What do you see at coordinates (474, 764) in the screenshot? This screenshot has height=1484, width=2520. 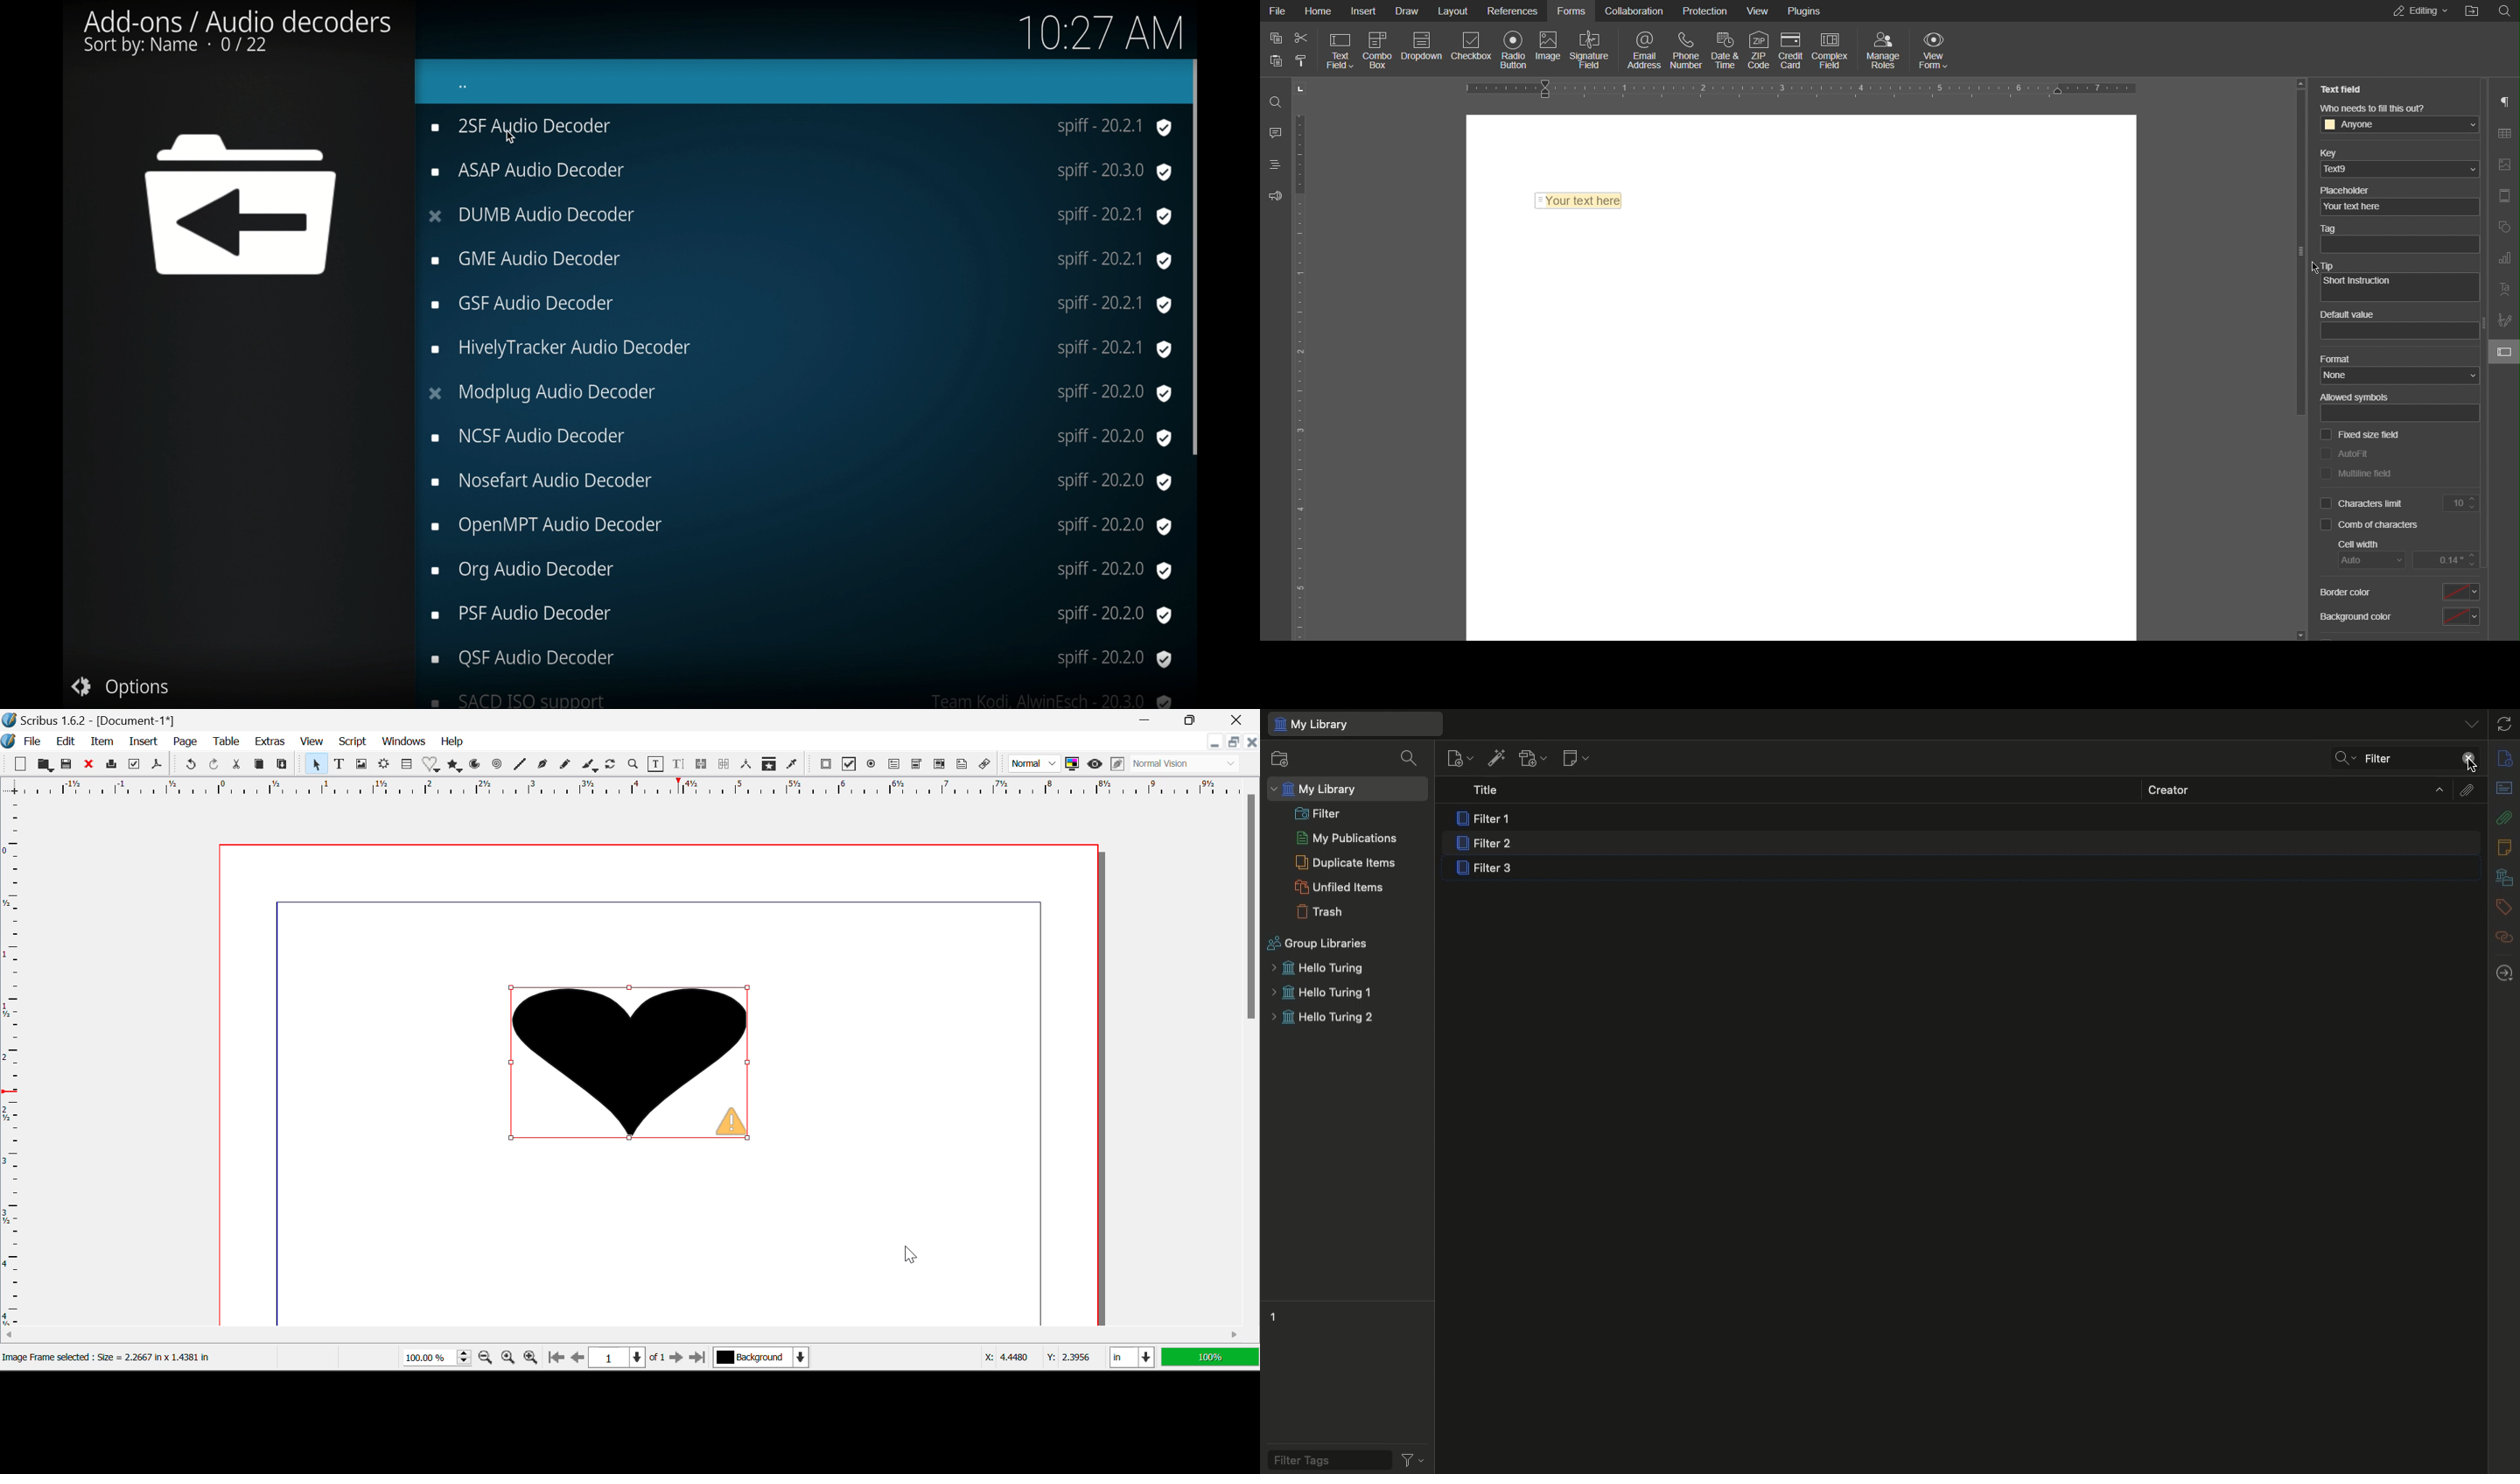 I see `Arcs` at bounding box center [474, 764].